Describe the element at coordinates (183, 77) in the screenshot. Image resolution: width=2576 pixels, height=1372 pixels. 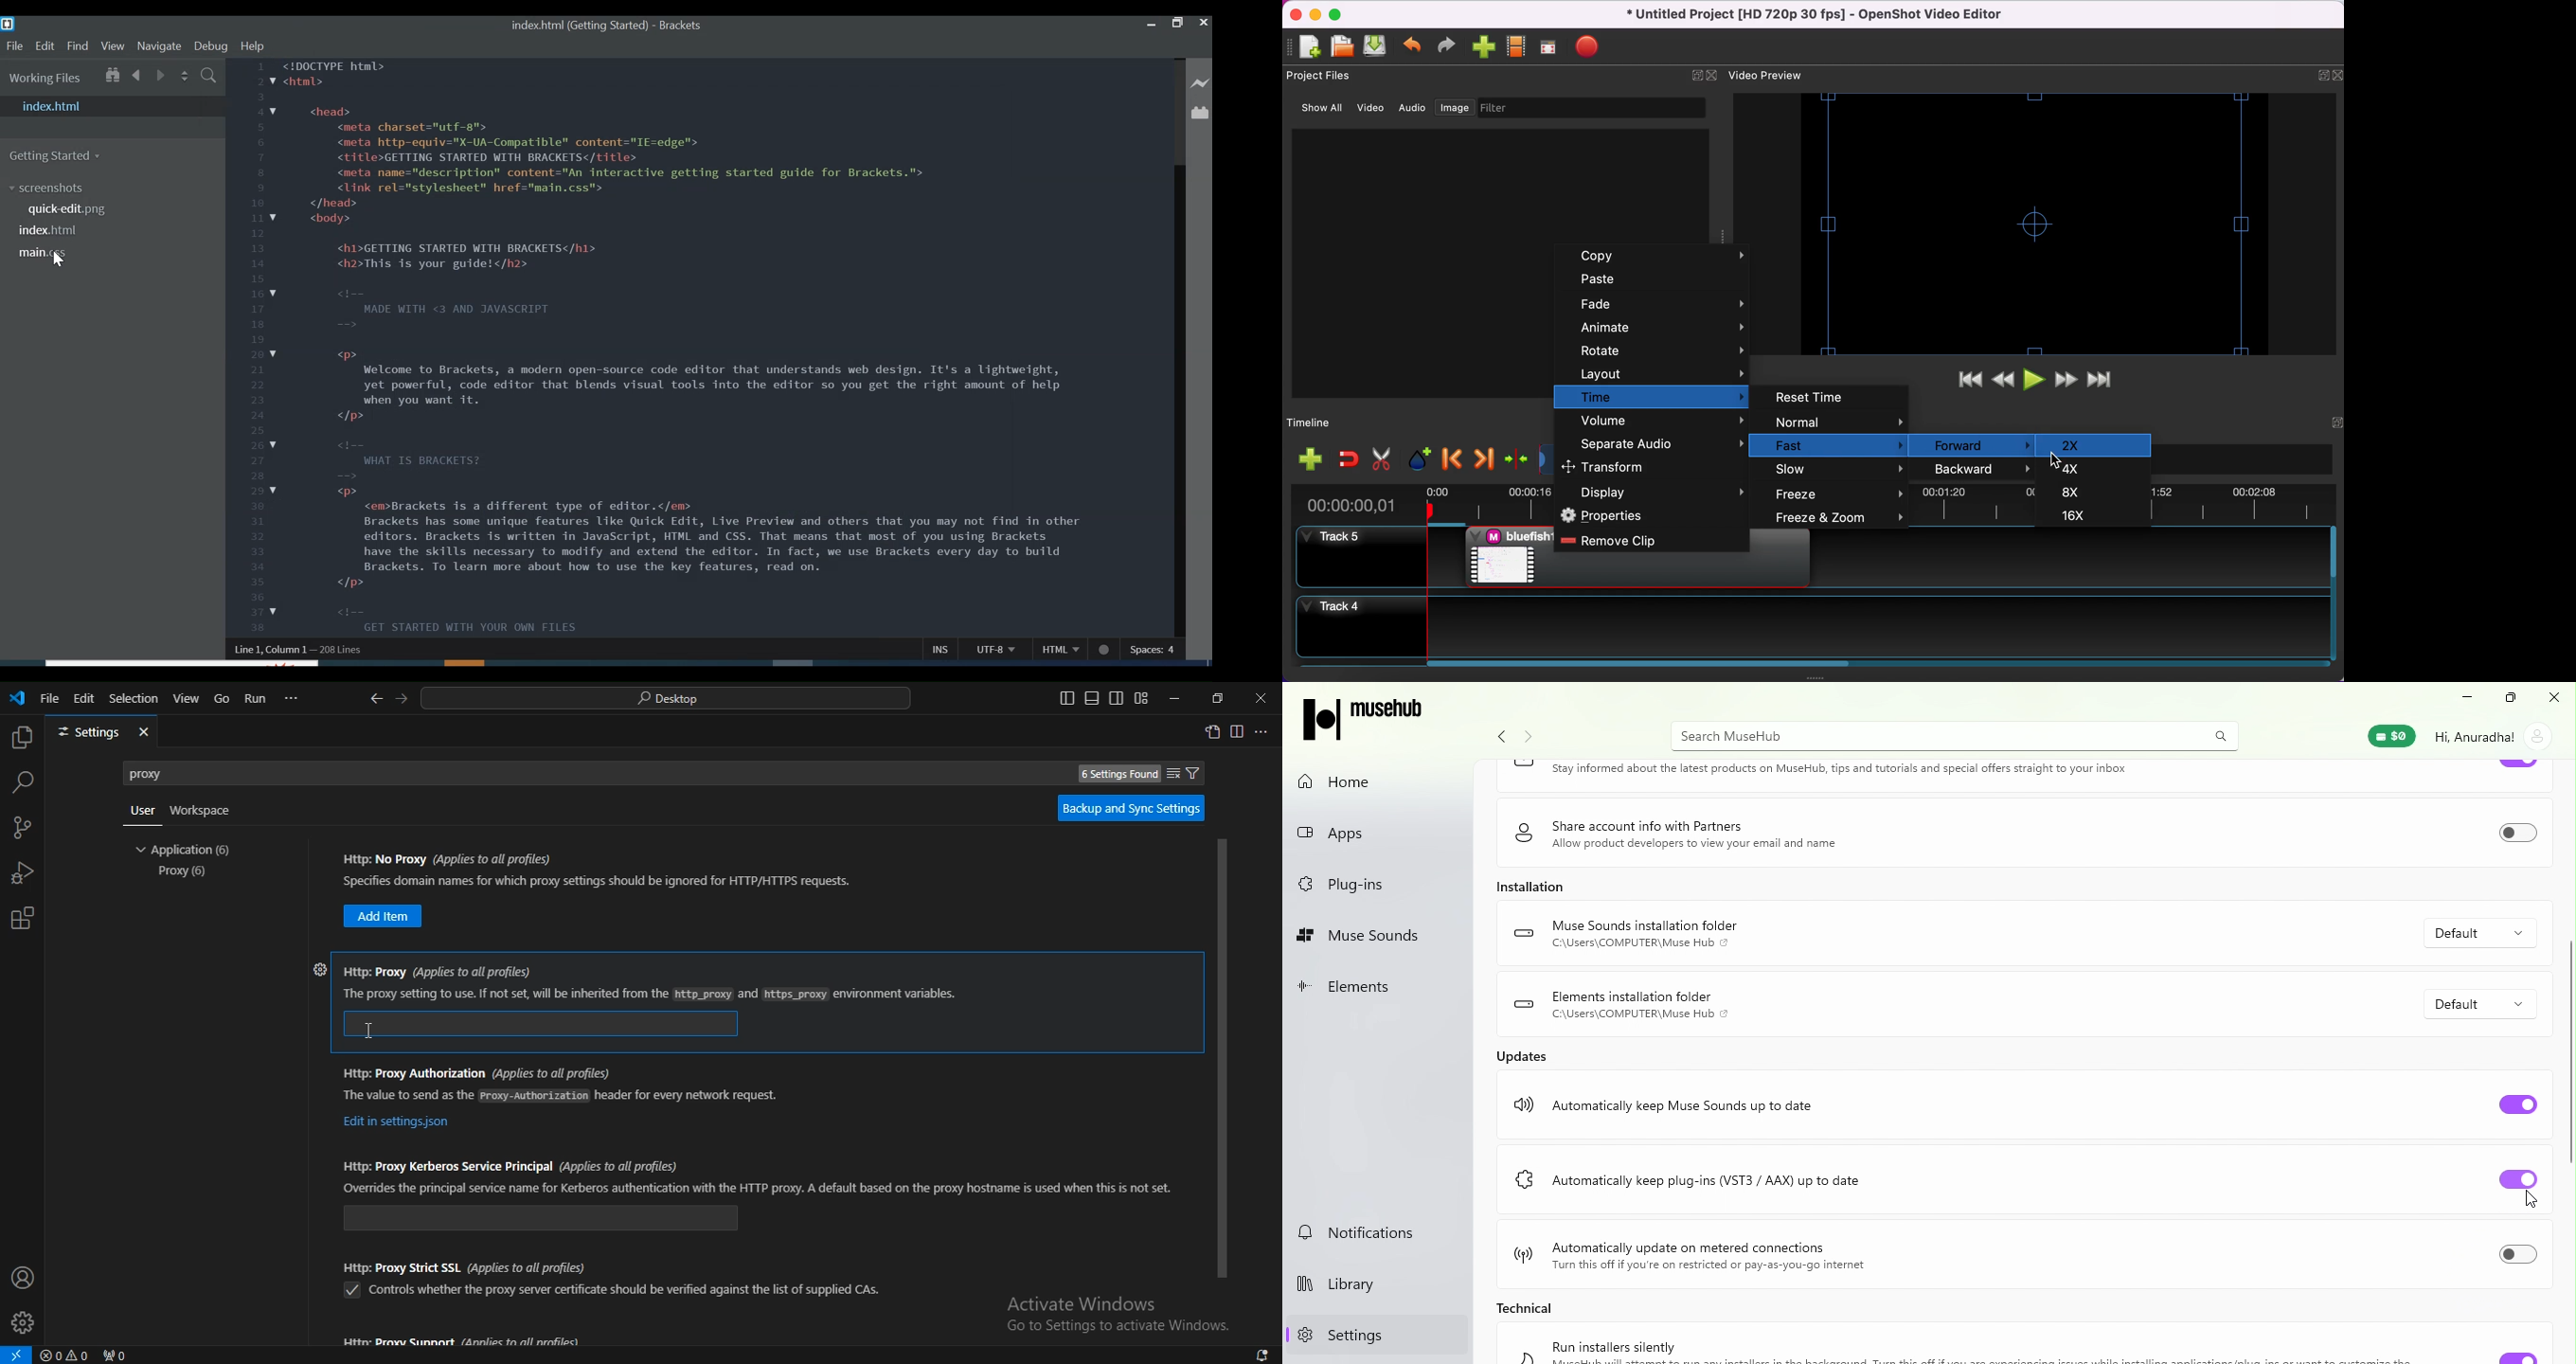
I see `Split the editor vertically or horizontally` at that location.